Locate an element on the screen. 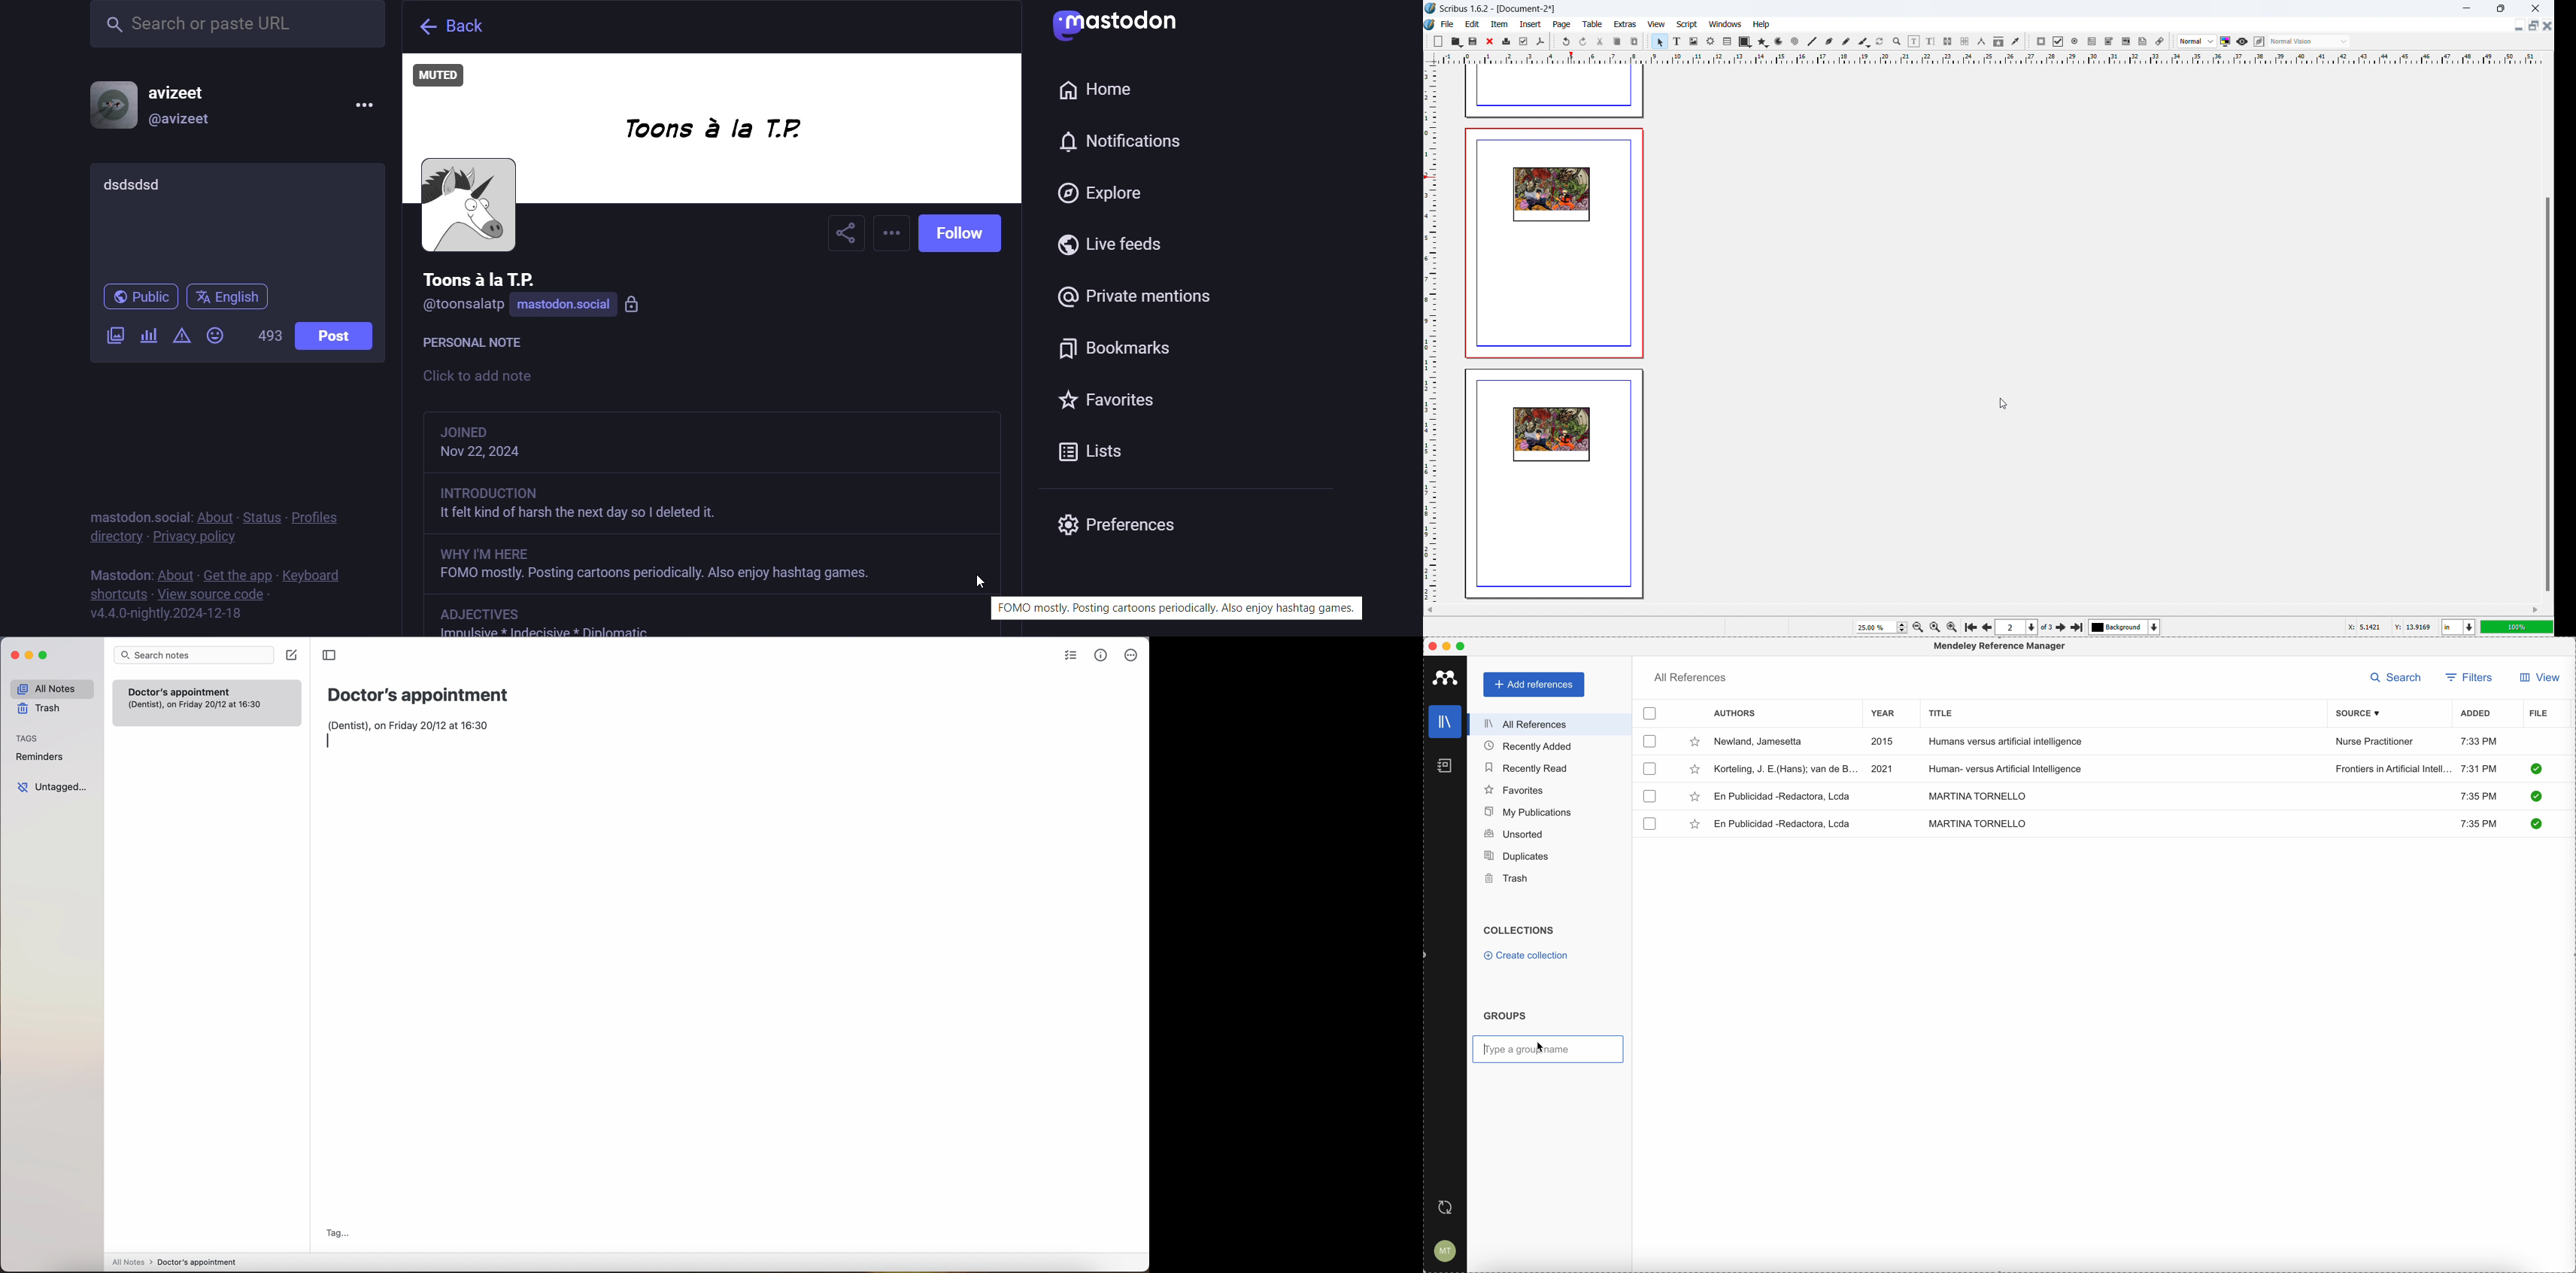  MARTINA TORNELLO is located at coordinates (1975, 795).